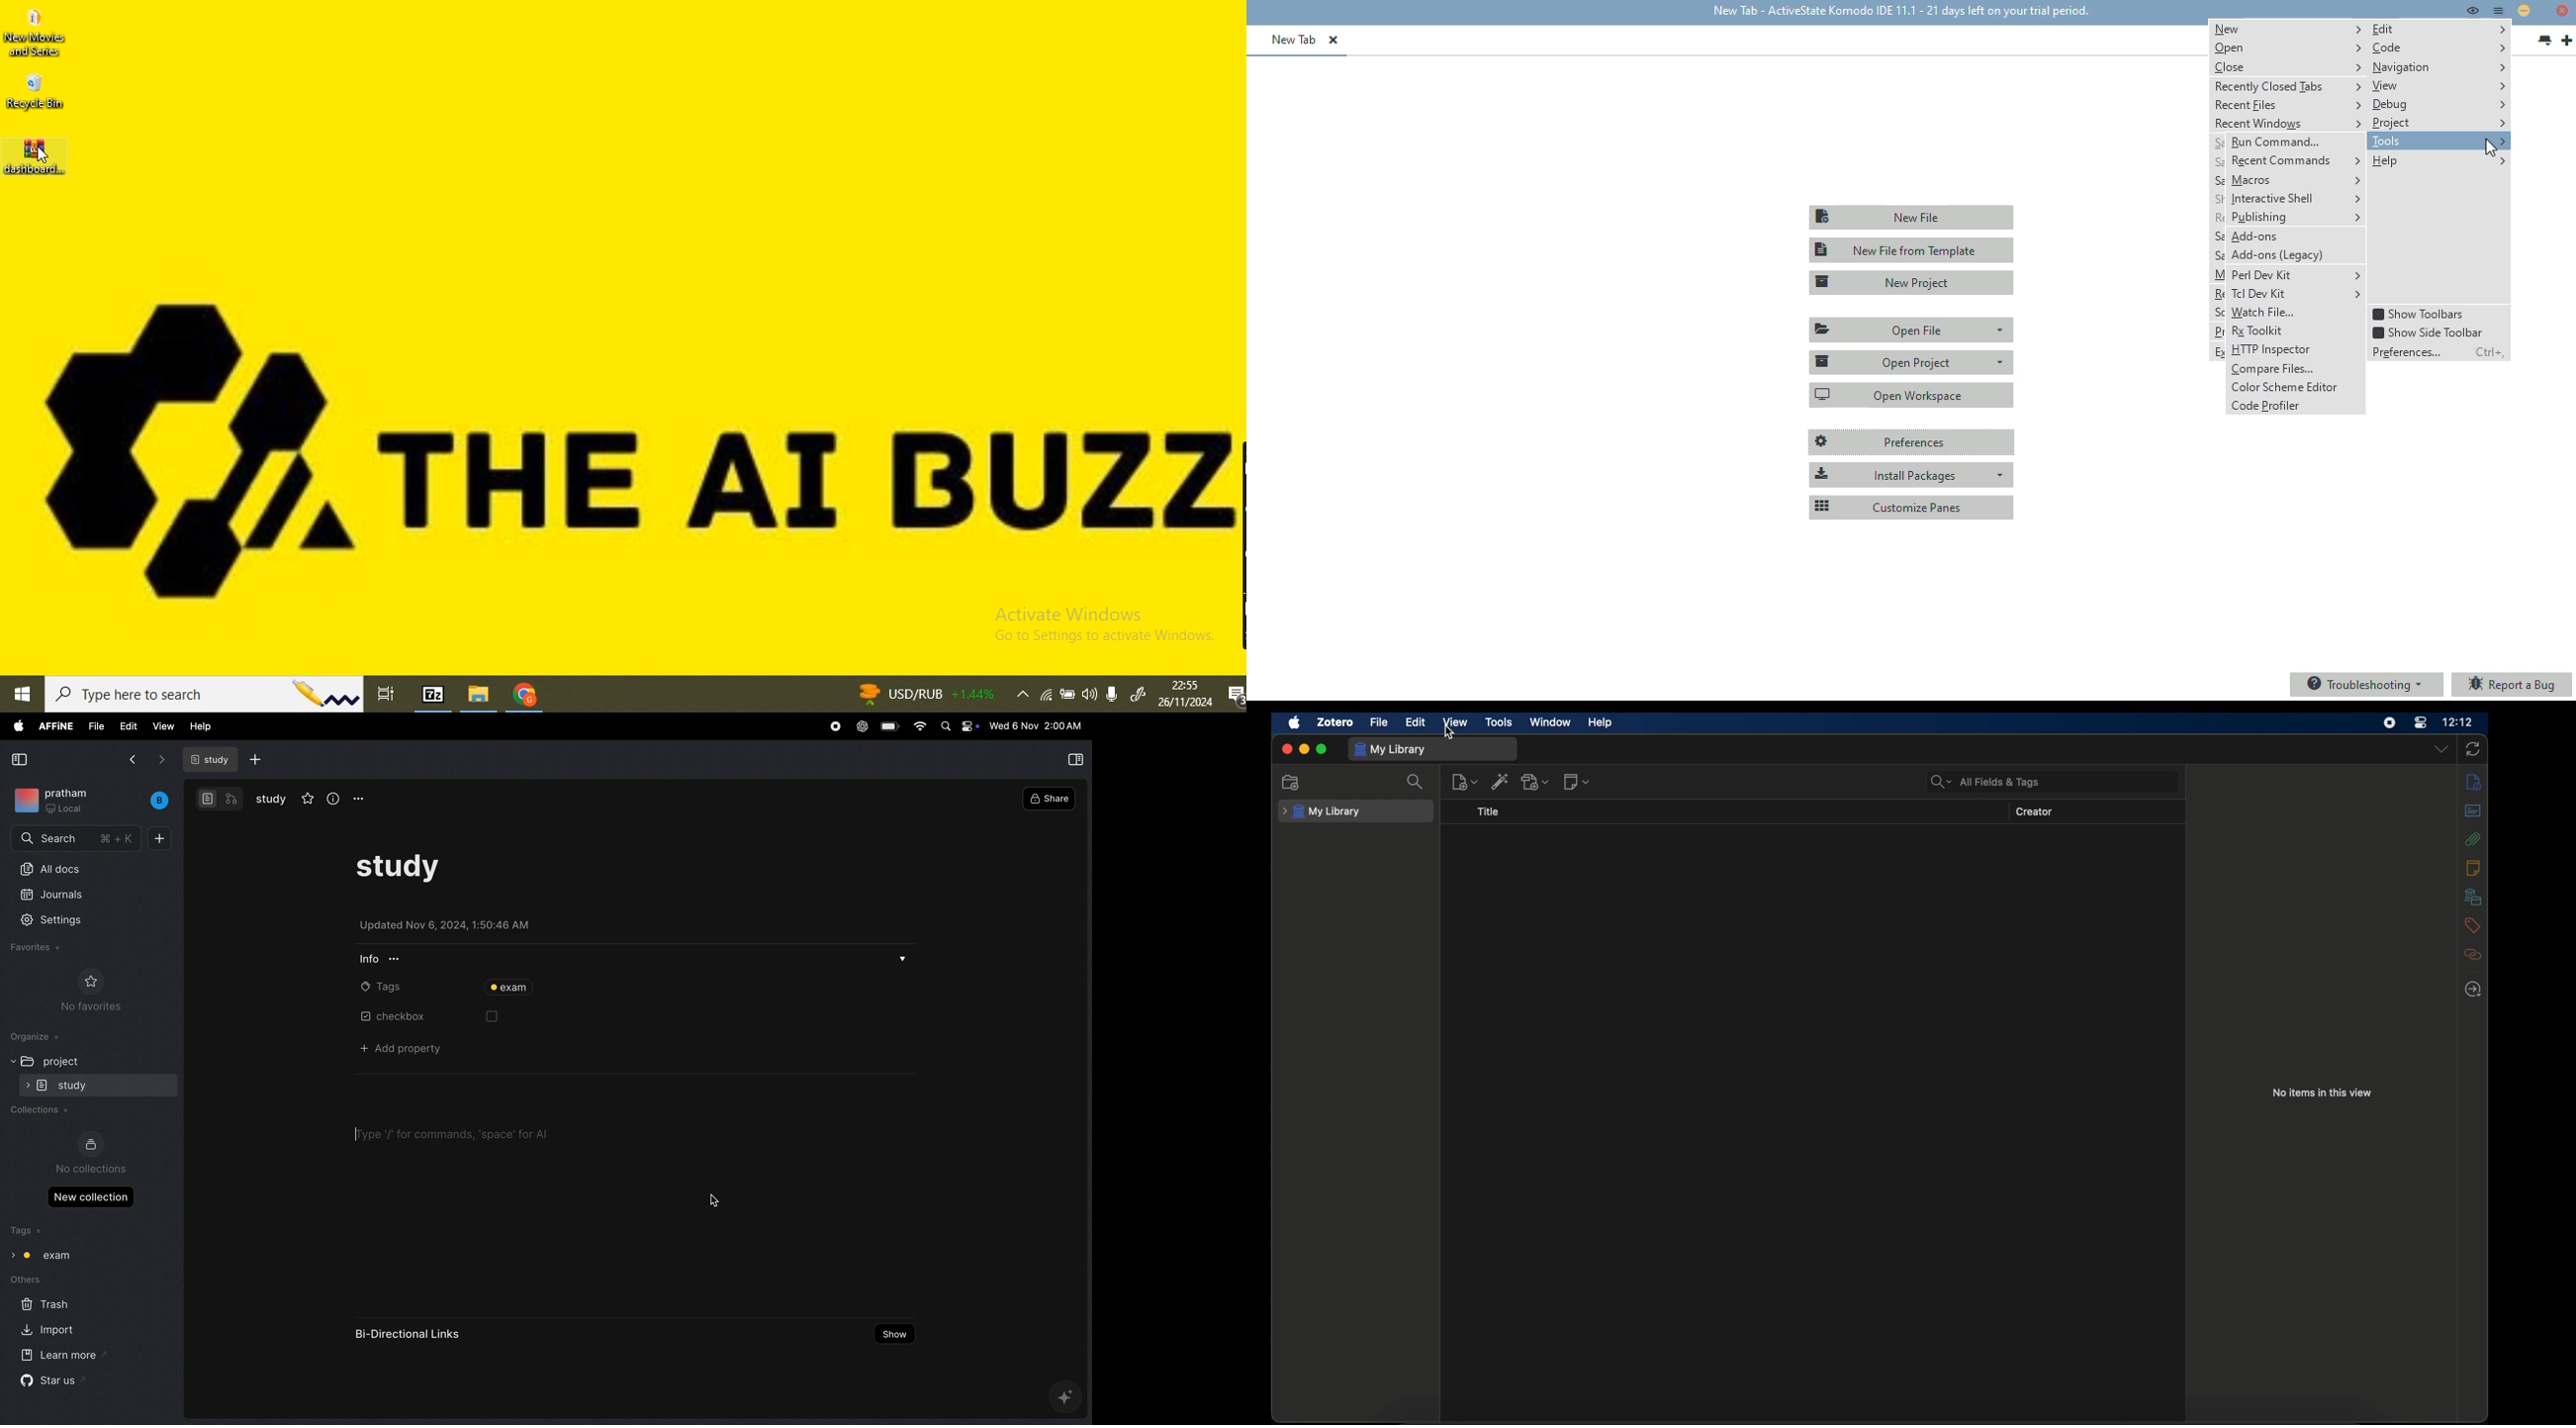 Image resolution: width=2576 pixels, height=1428 pixels. Describe the element at coordinates (2474, 783) in the screenshot. I see `info` at that location.